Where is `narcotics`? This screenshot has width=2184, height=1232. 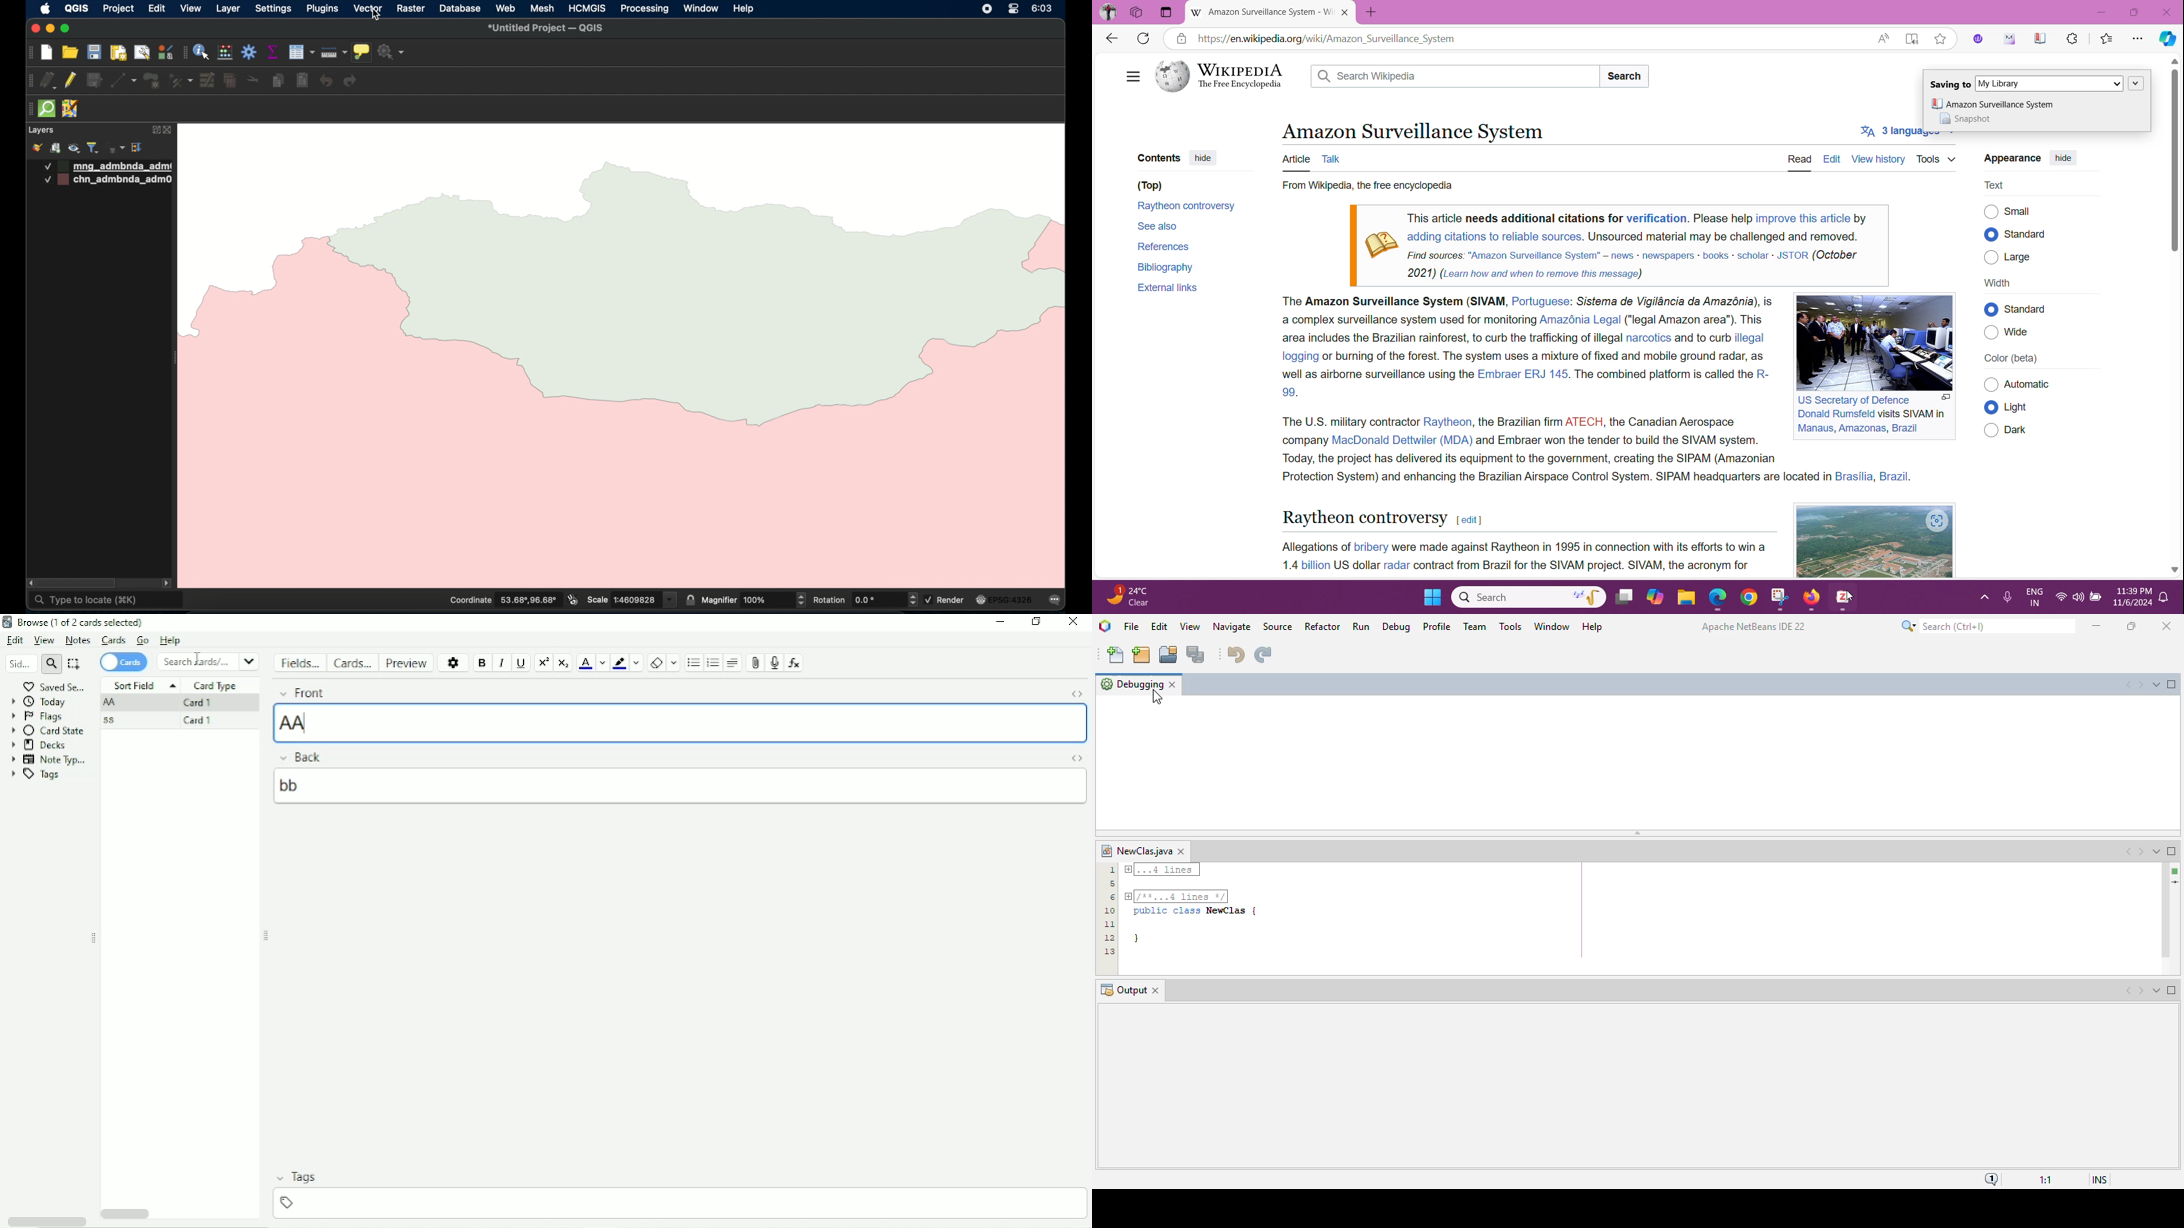
narcotics is located at coordinates (1649, 338).